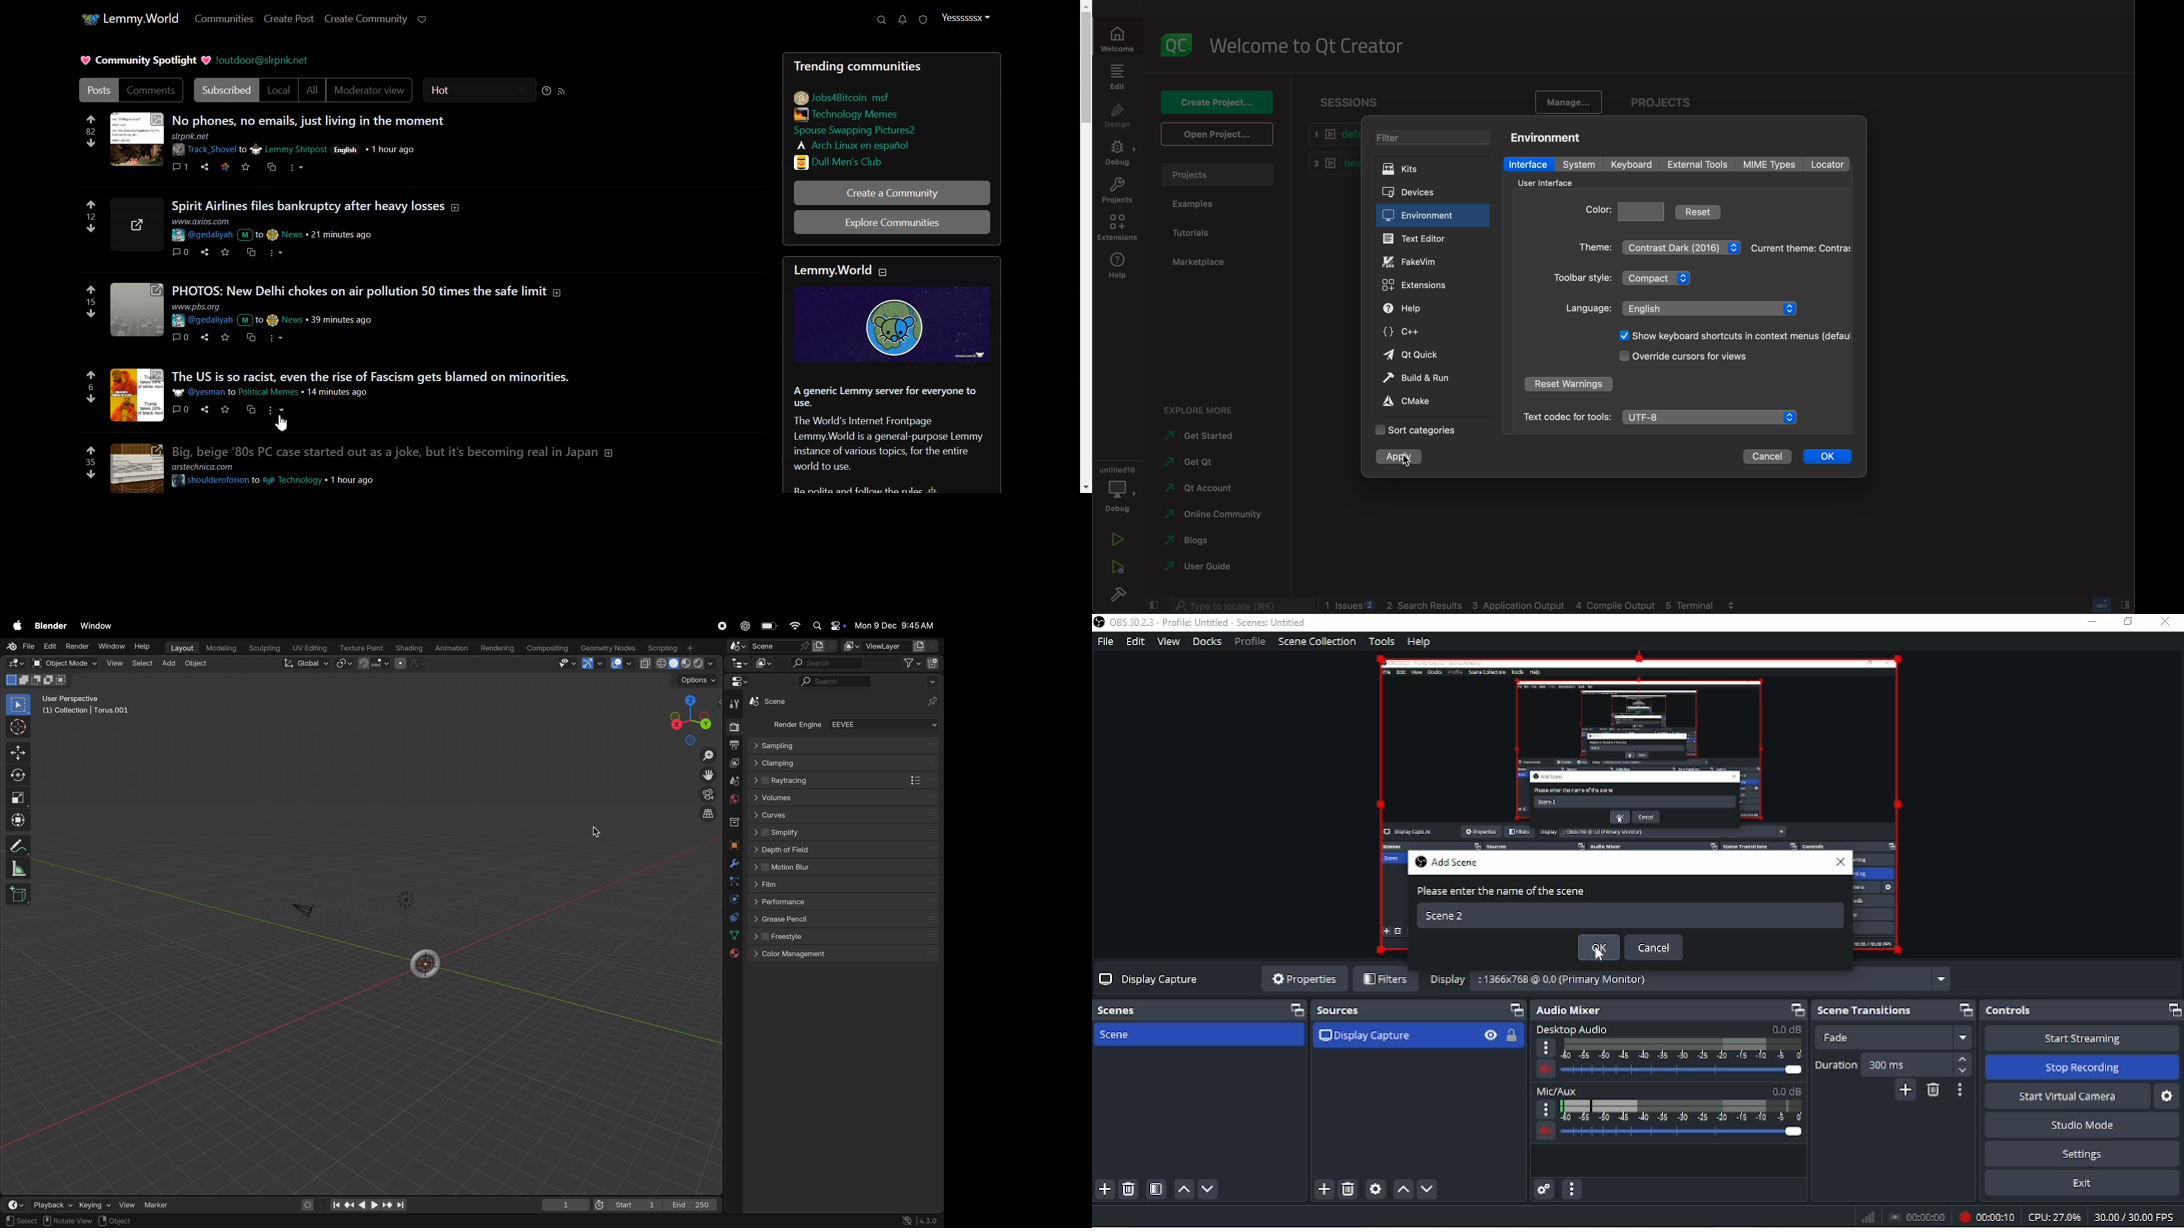 Image resolution: width=2184 pixels, height=1232 pixels. What do you see at coordinates (278, 411) in the screenshot?
I see `more` at bounding box center [278, 411].